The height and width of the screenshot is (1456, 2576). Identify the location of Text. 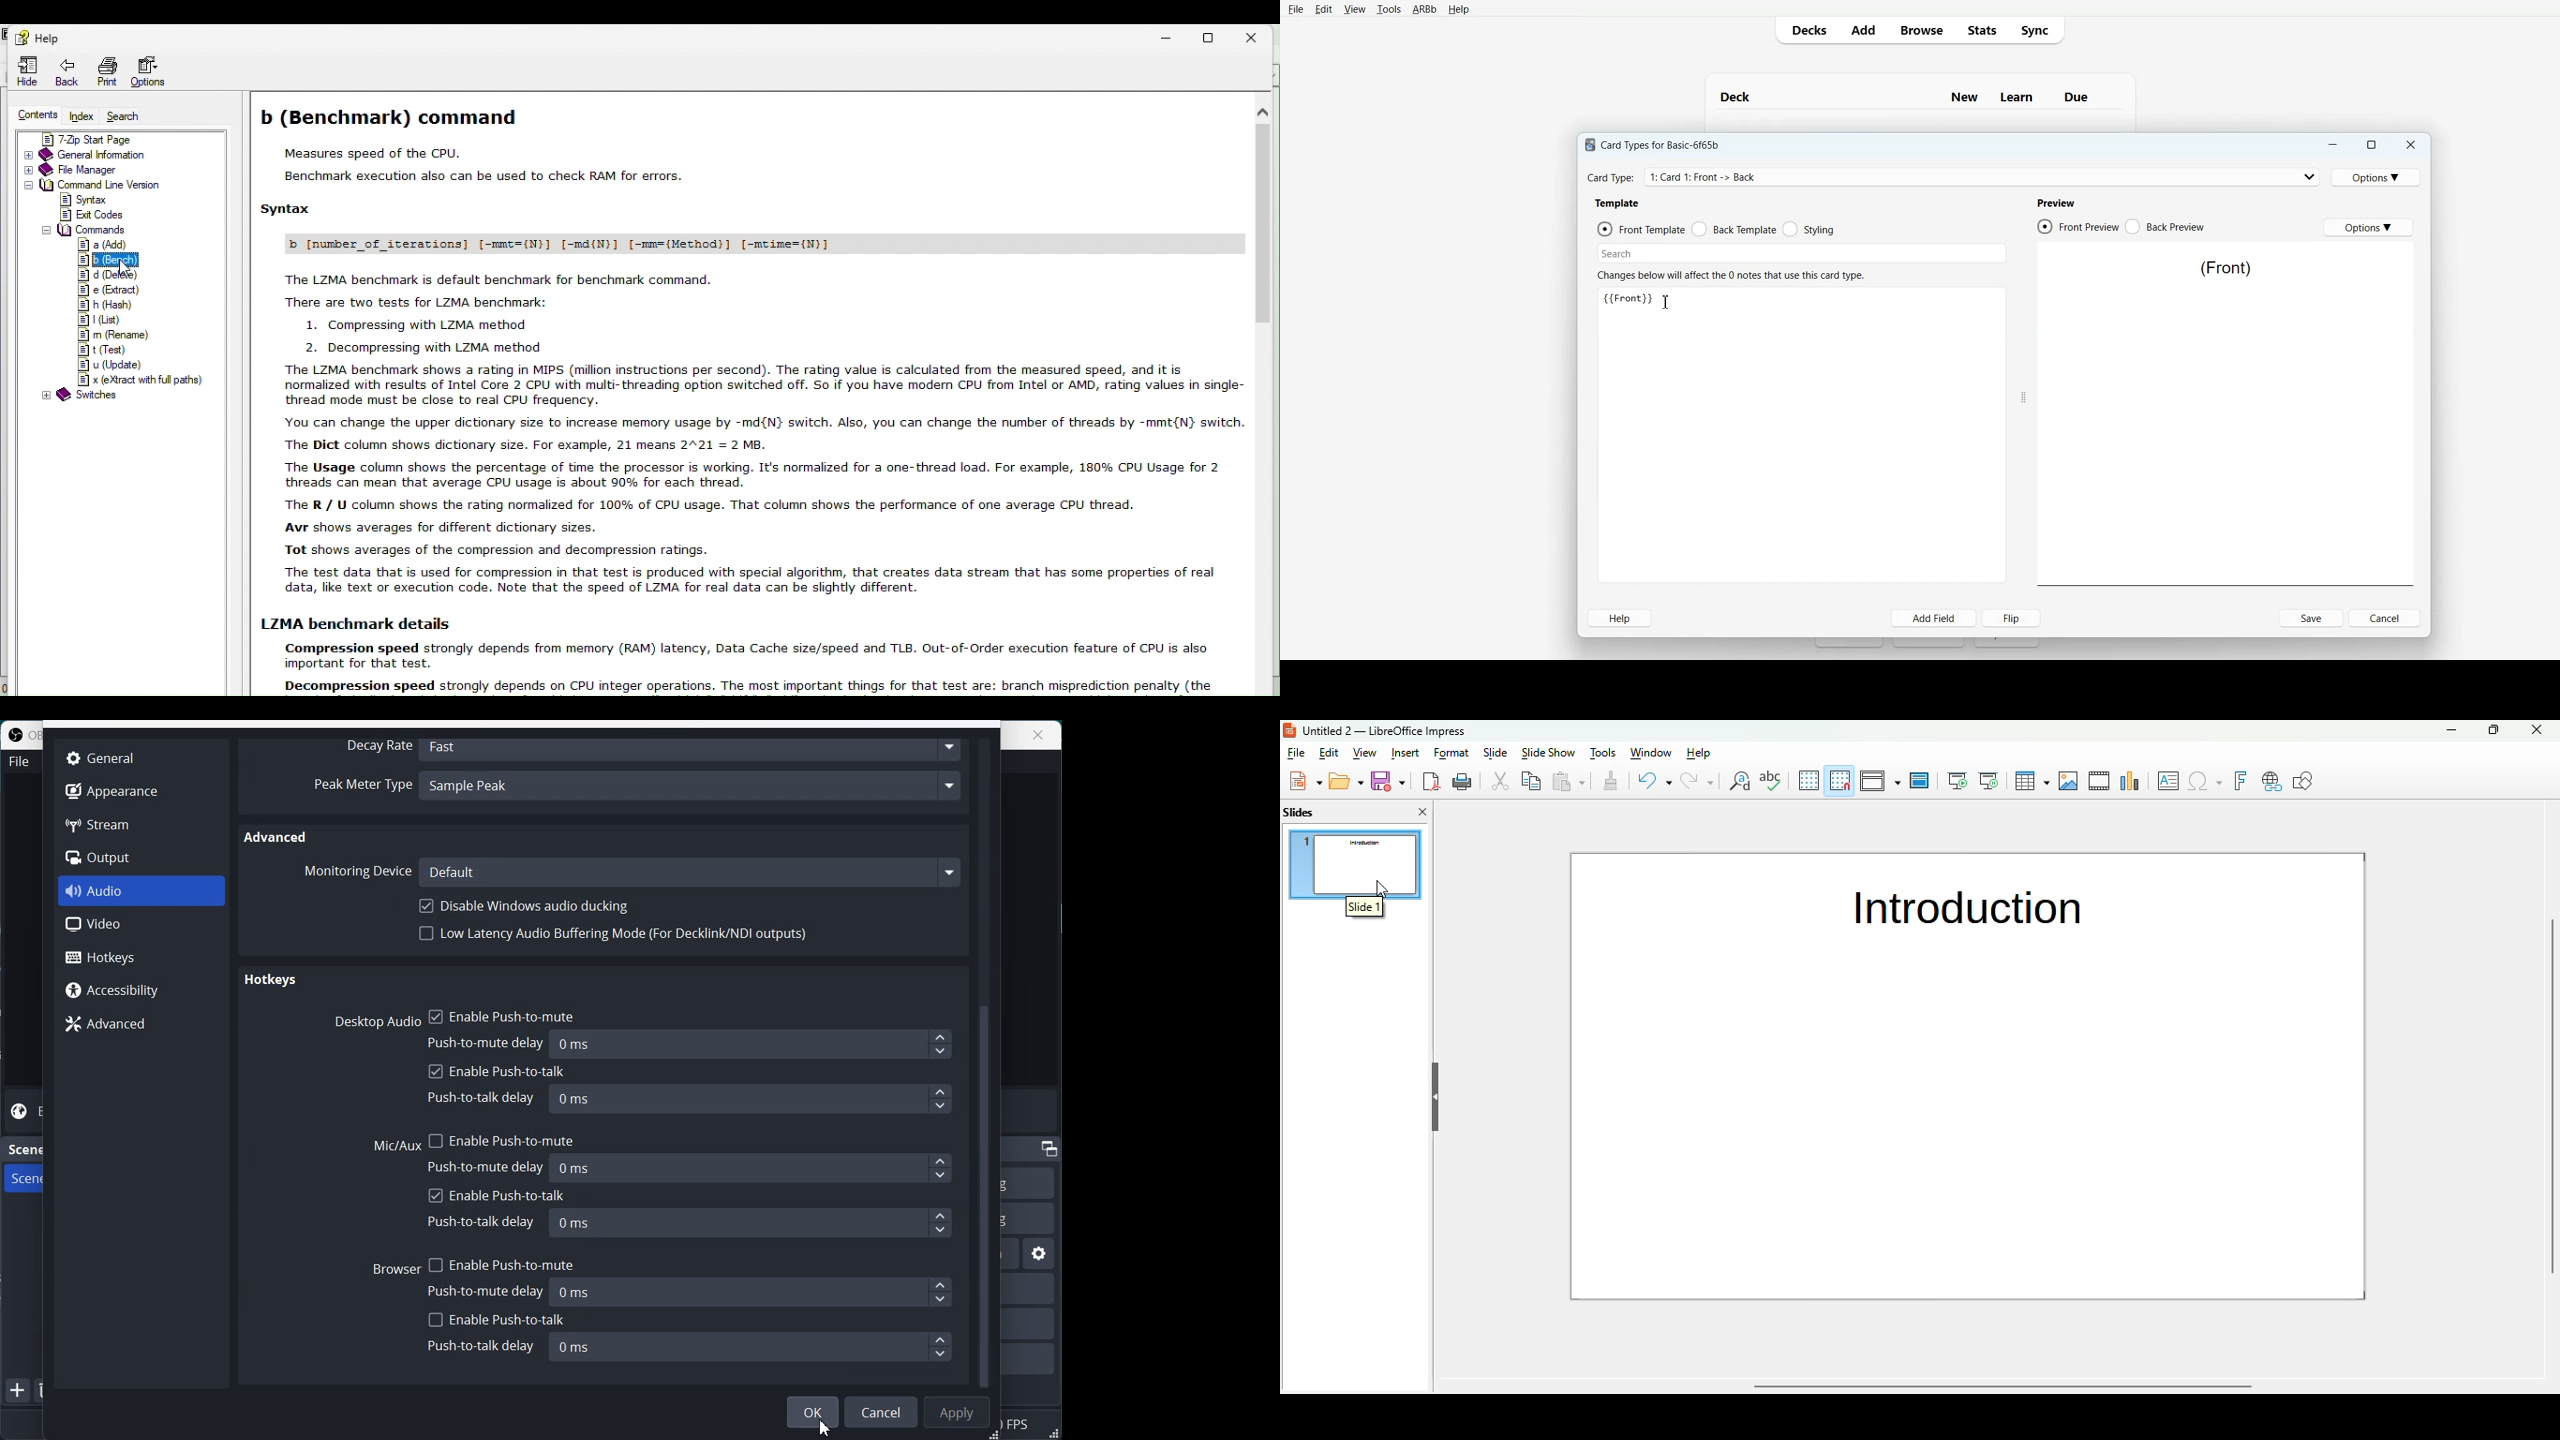
(1920, 91).